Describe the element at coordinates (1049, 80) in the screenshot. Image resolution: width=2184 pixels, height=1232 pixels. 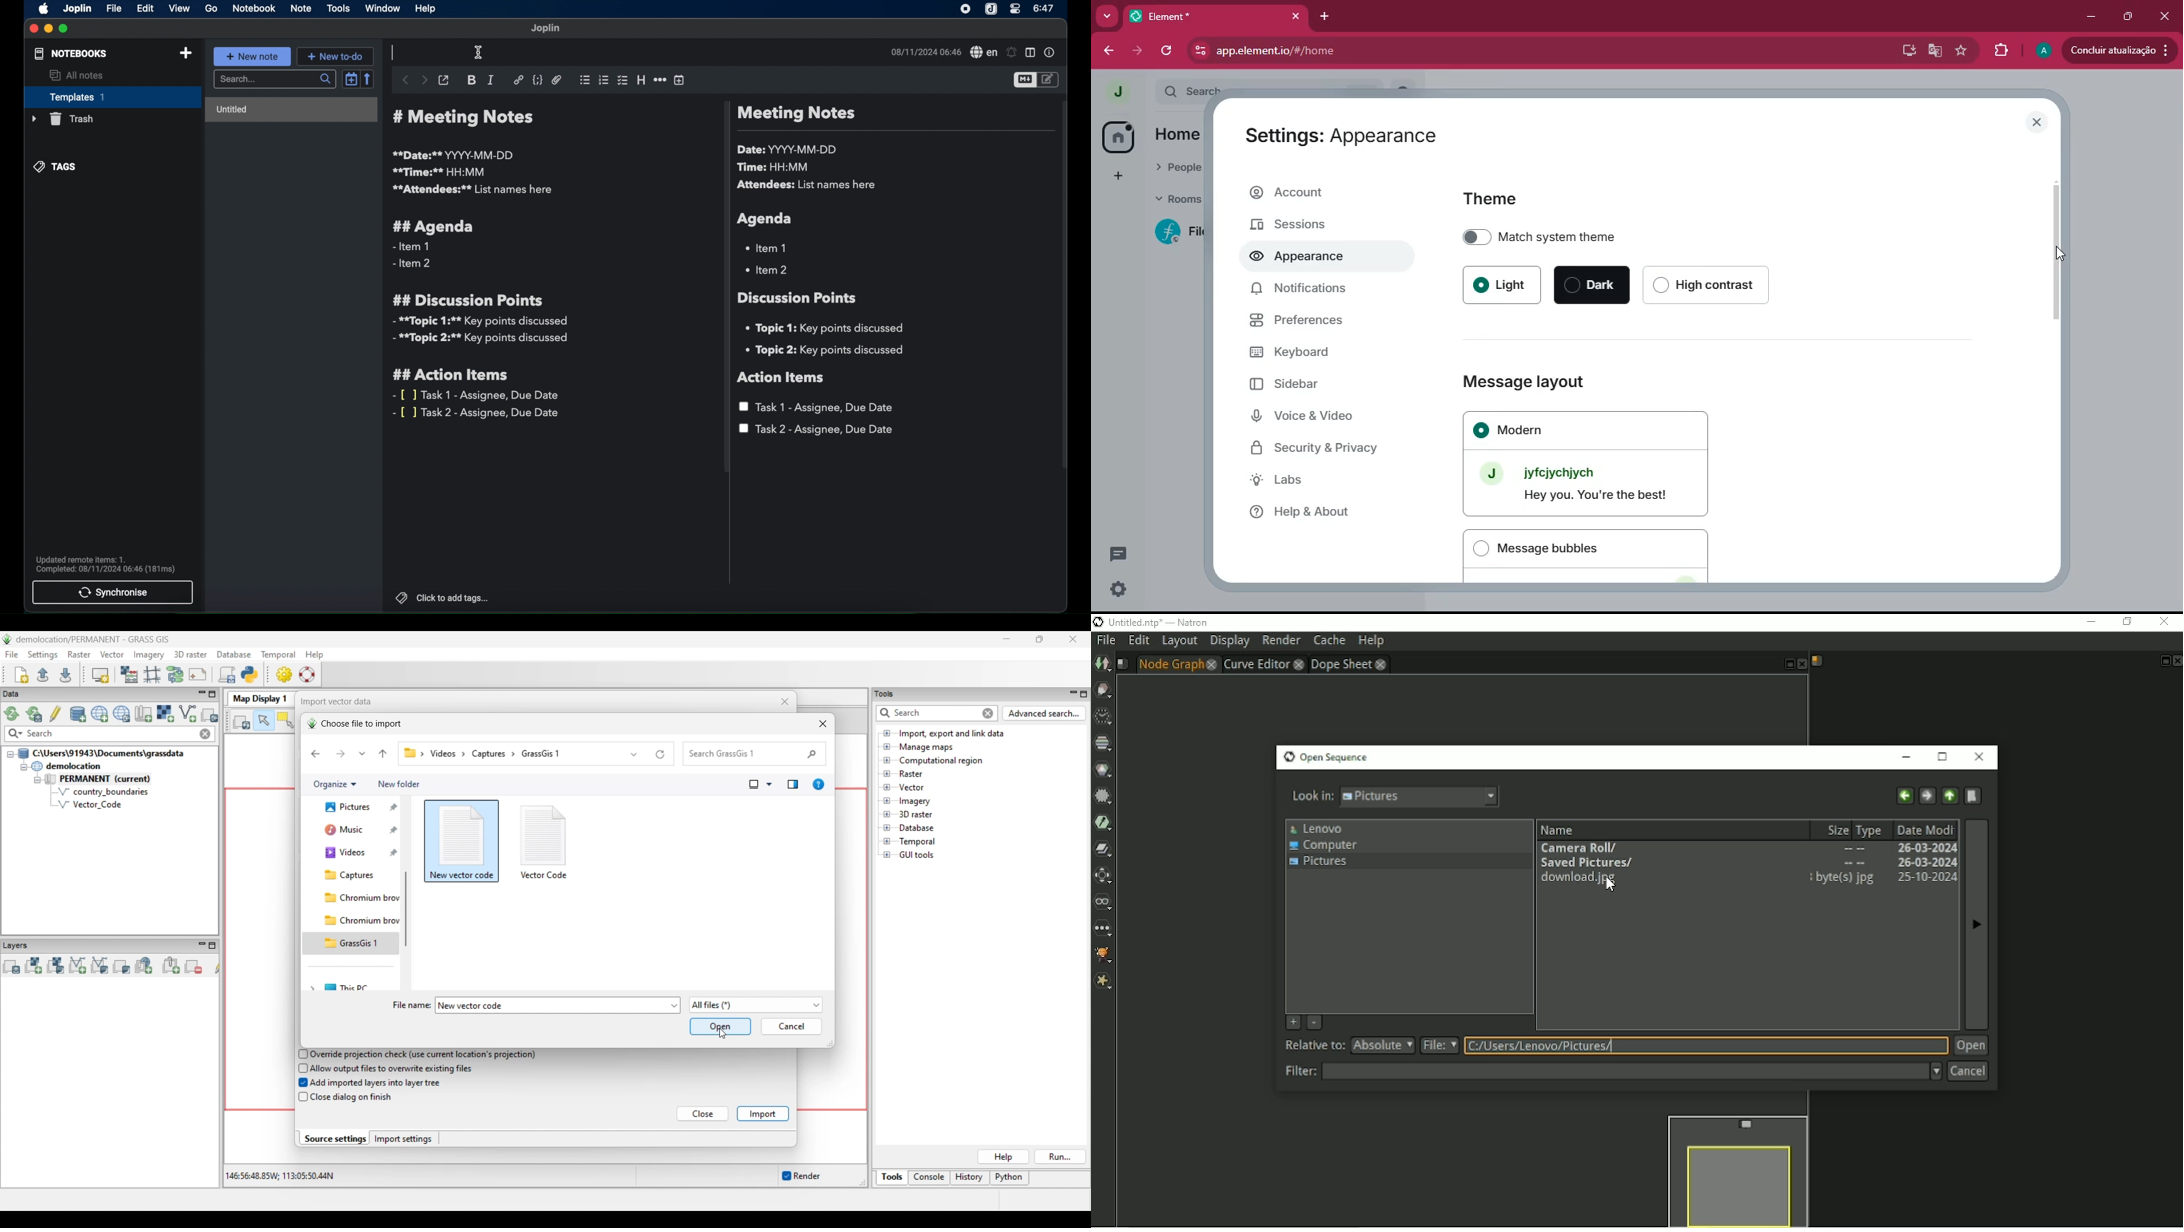
I see `toggle editor` at that location.